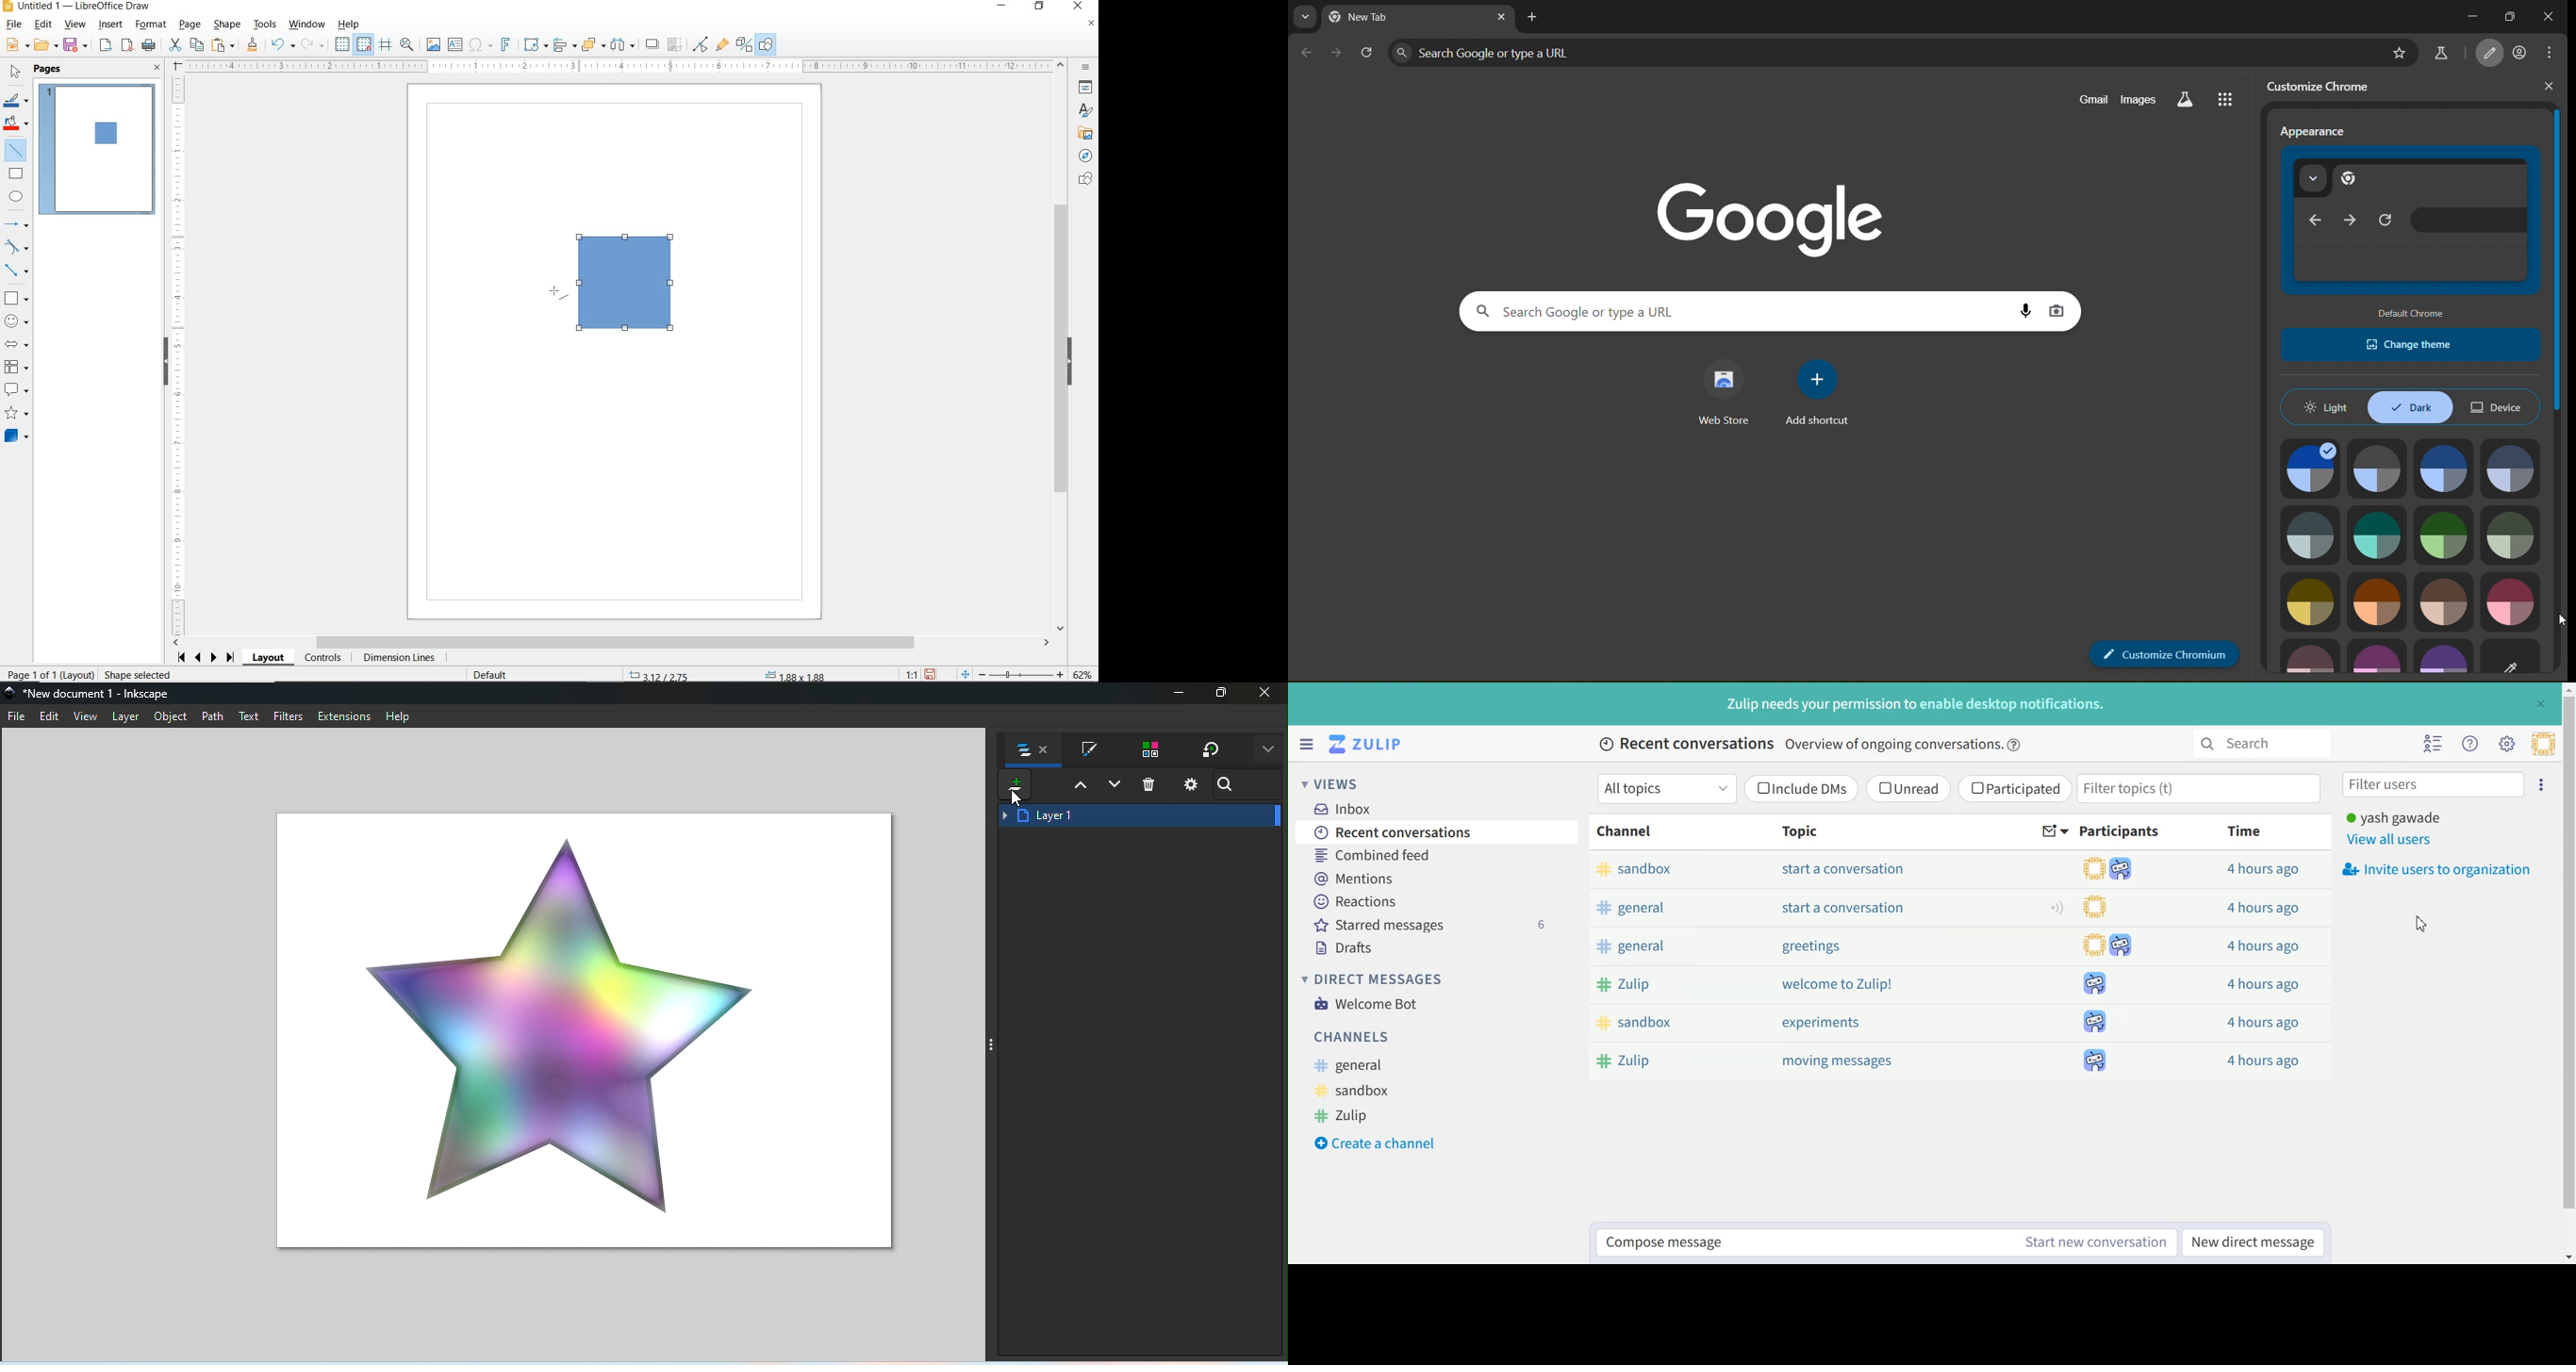  What do you see at coordinates (2441, 54) in the screenshot?
I see `search labs` at bounding box center [2441, 54].